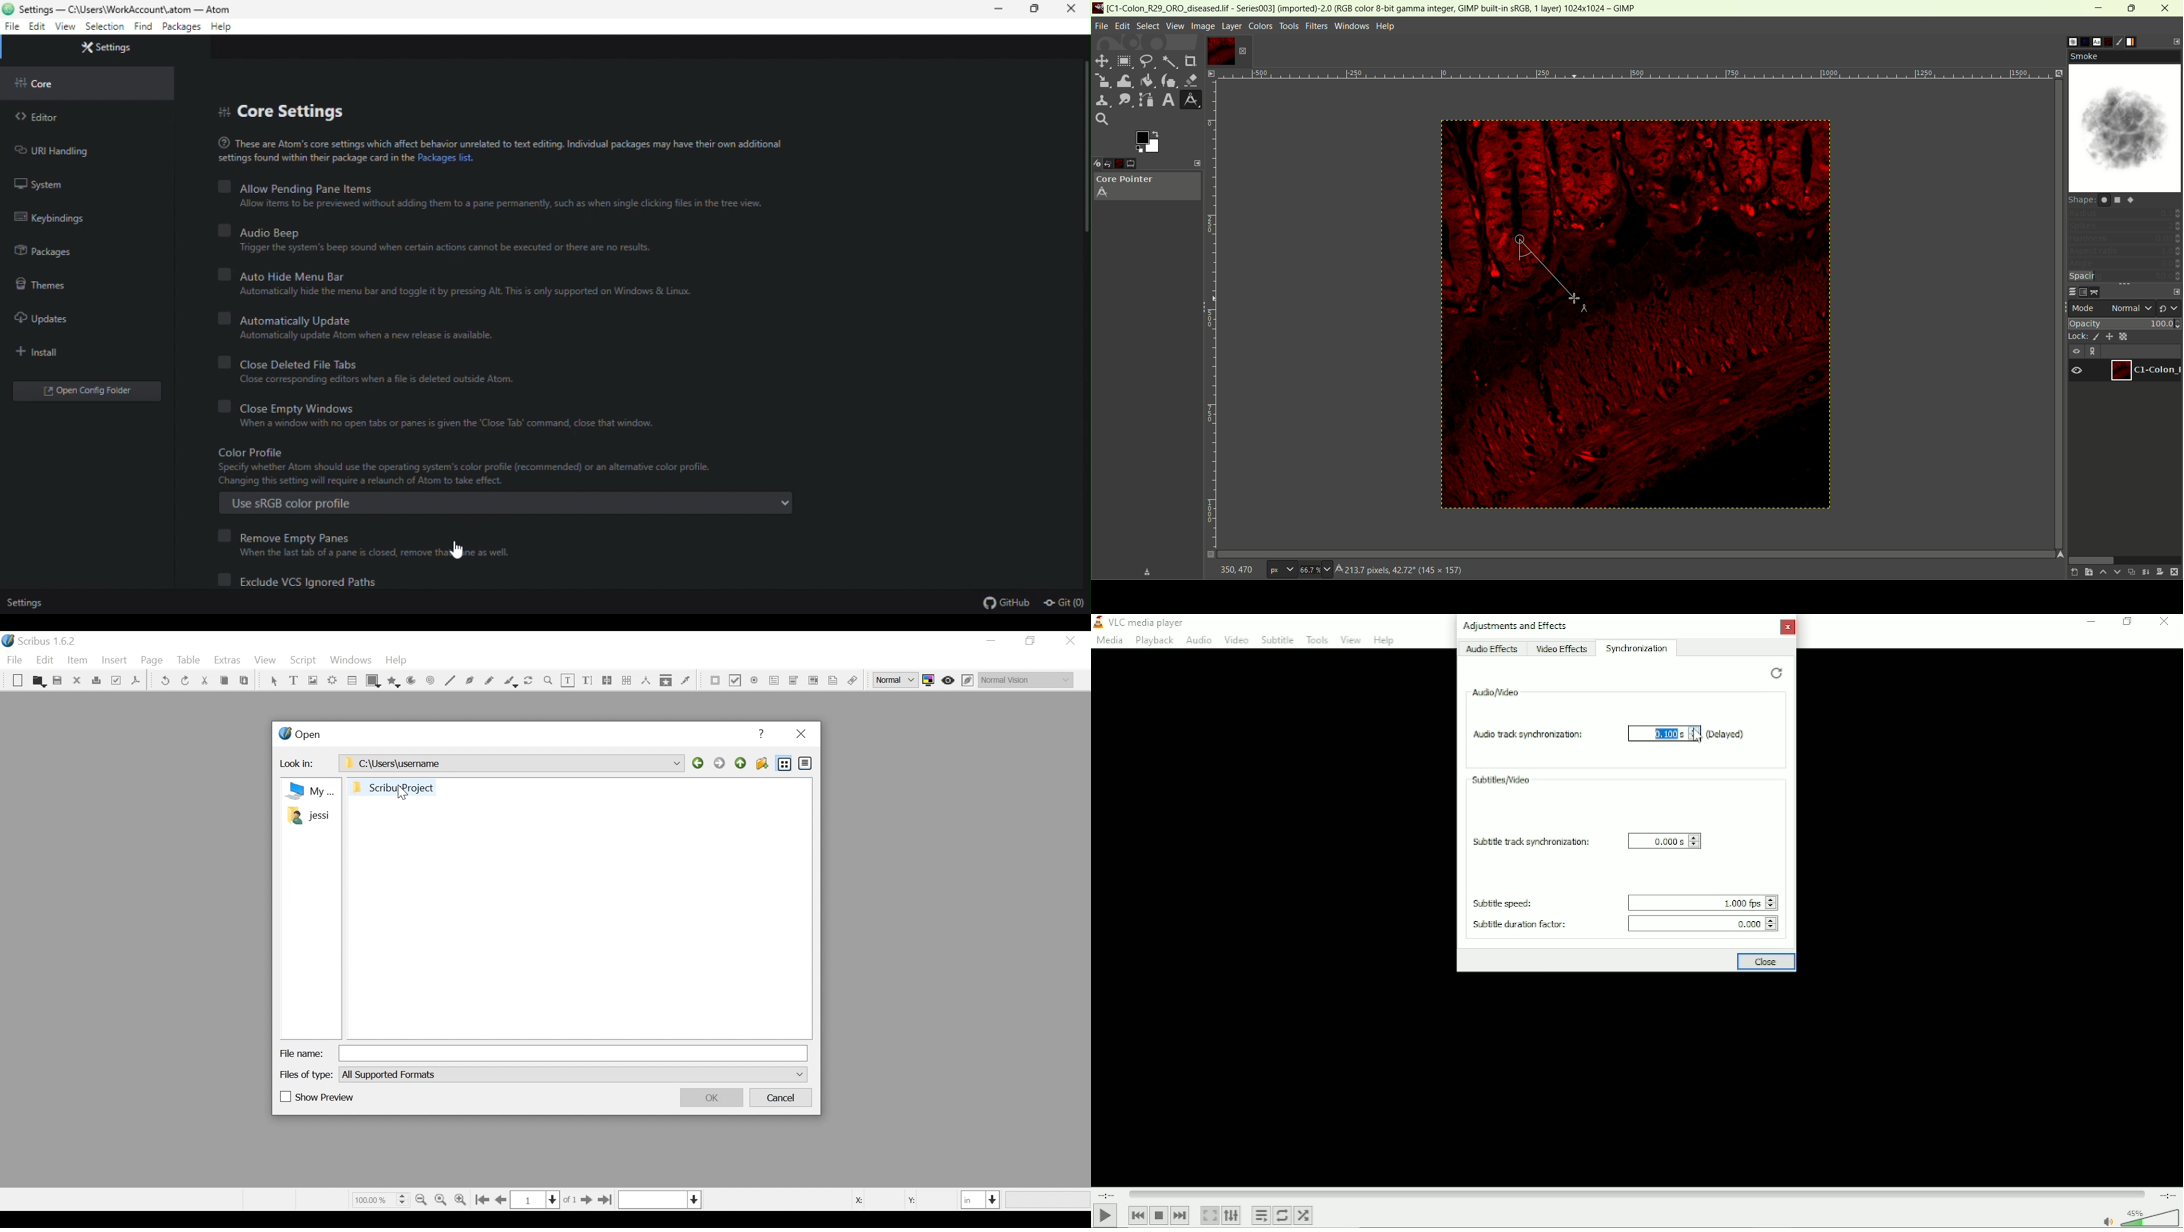 Image resolution: width=2184 pixels, height=1232 pixels. What do you see at coordinates (43, 283) in the screenshot?
I see `themes` at bounding box center [43, 283].